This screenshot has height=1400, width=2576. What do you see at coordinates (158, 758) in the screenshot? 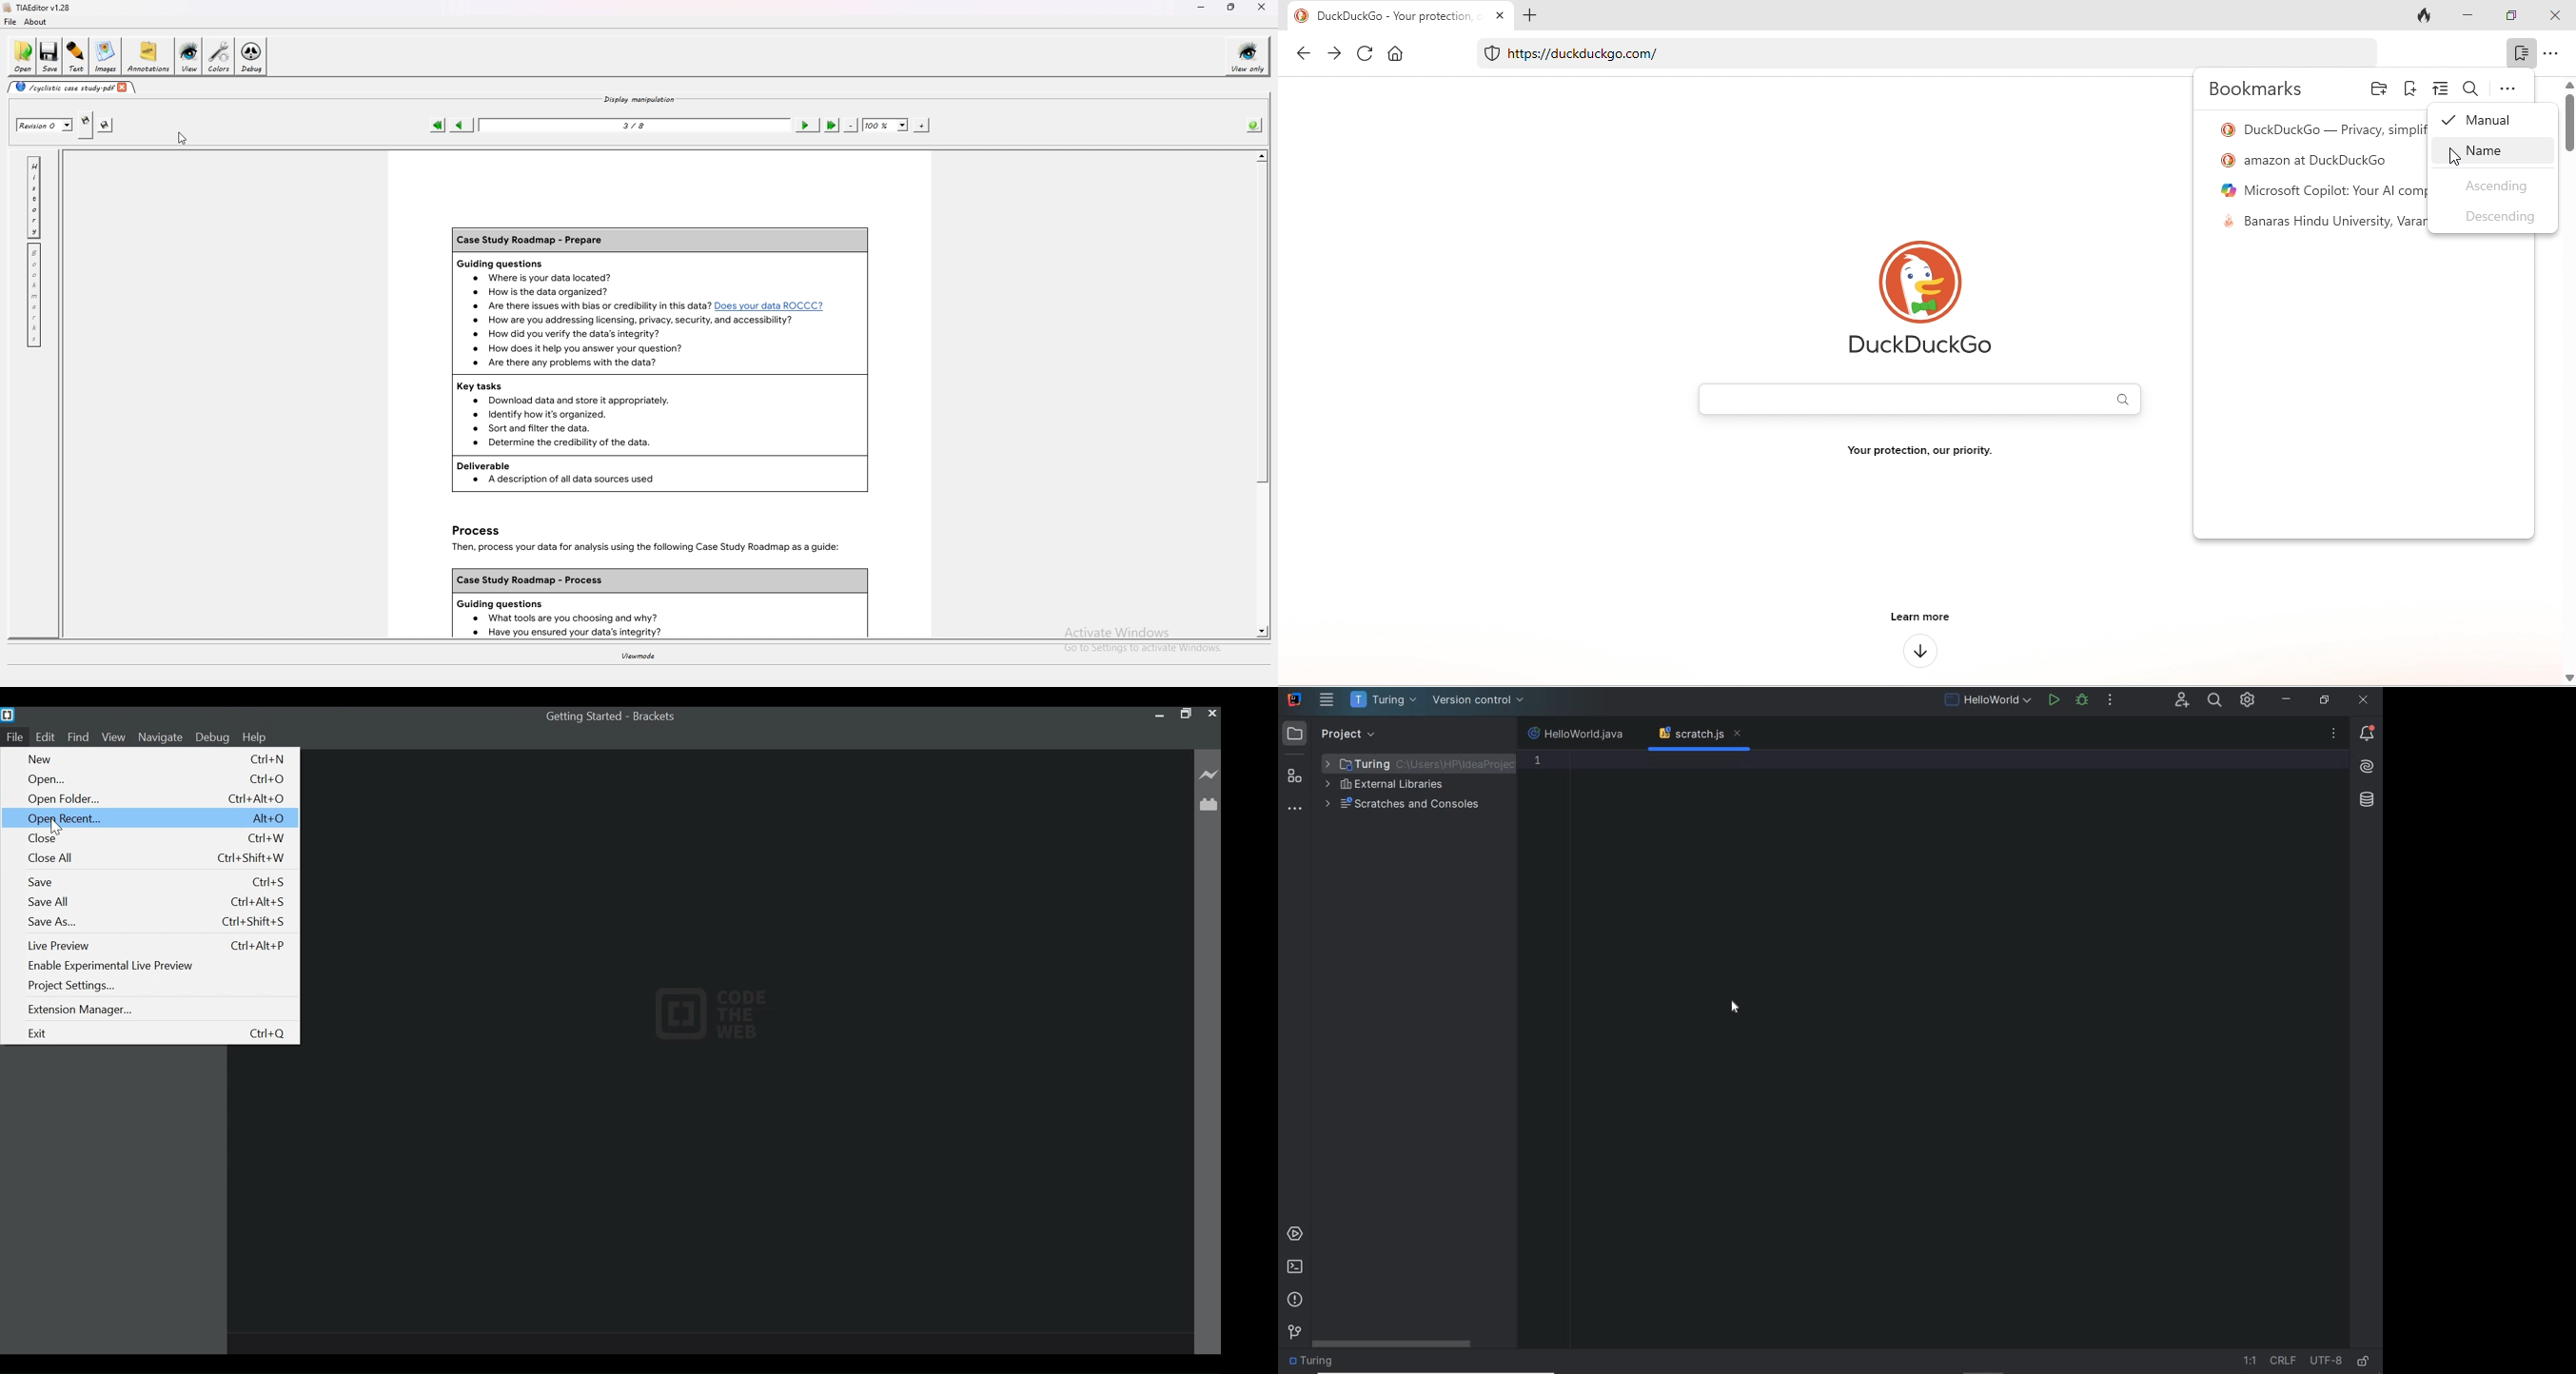
I see `New` at bounding box center [158, 758].